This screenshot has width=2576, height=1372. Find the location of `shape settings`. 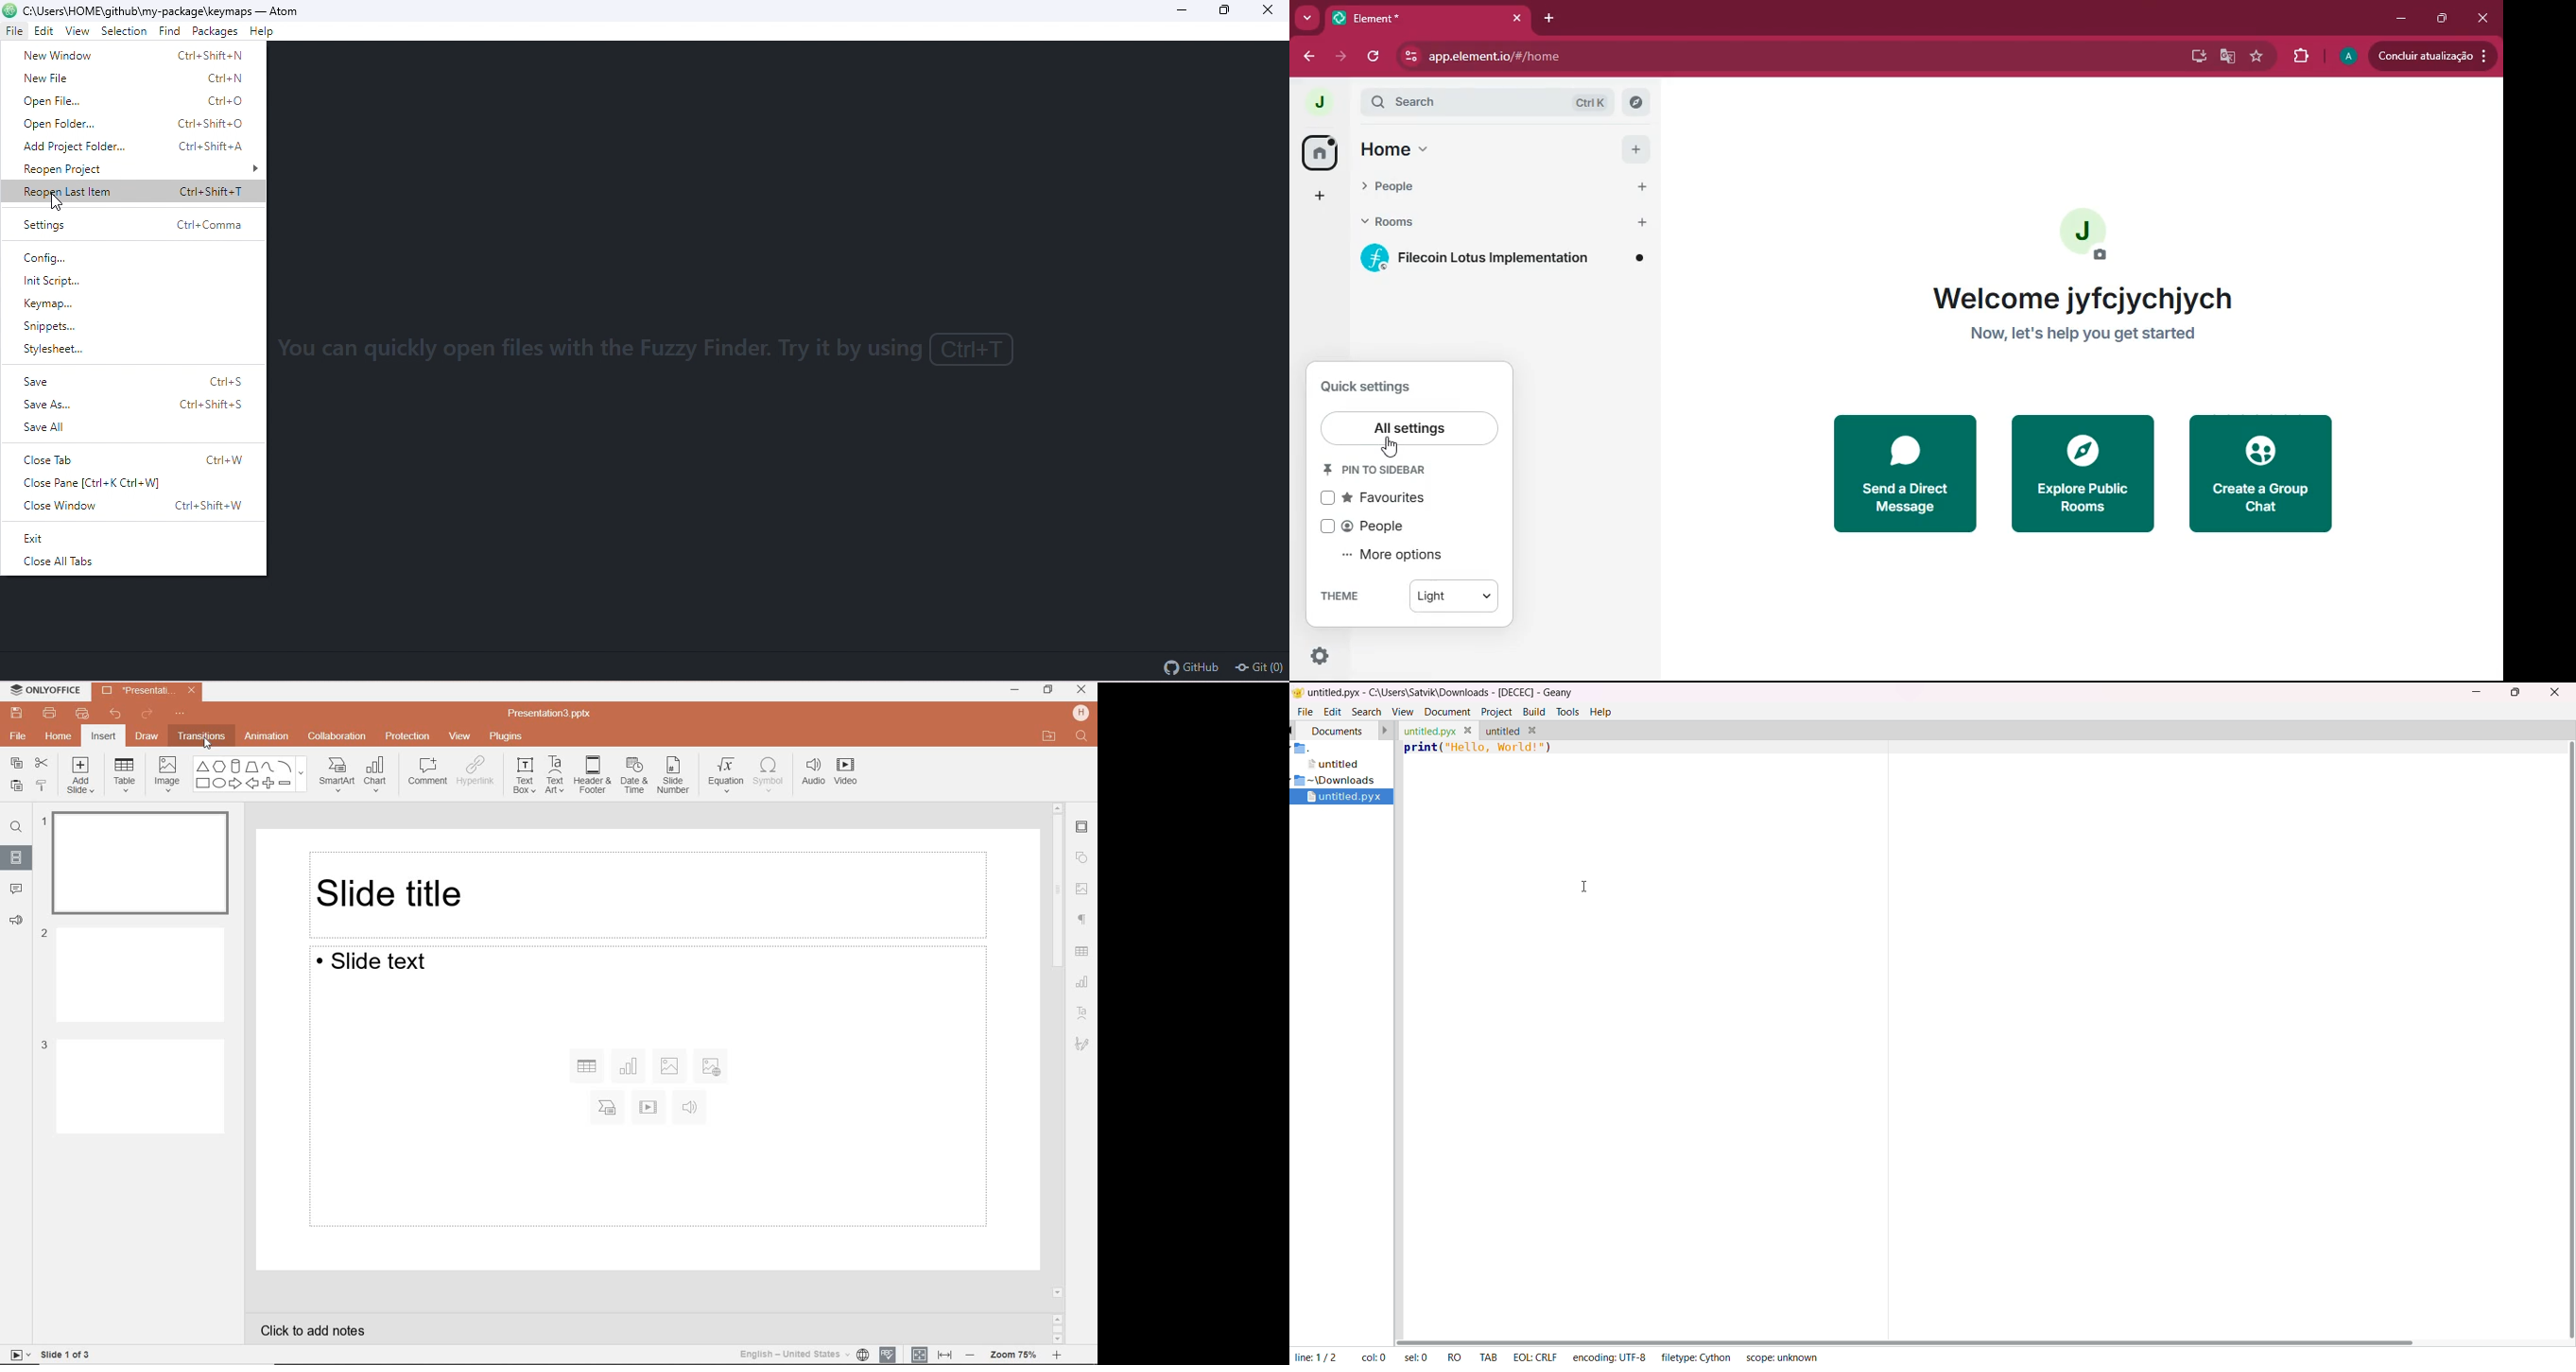

shape settings is located at coordinates (1083, 858).